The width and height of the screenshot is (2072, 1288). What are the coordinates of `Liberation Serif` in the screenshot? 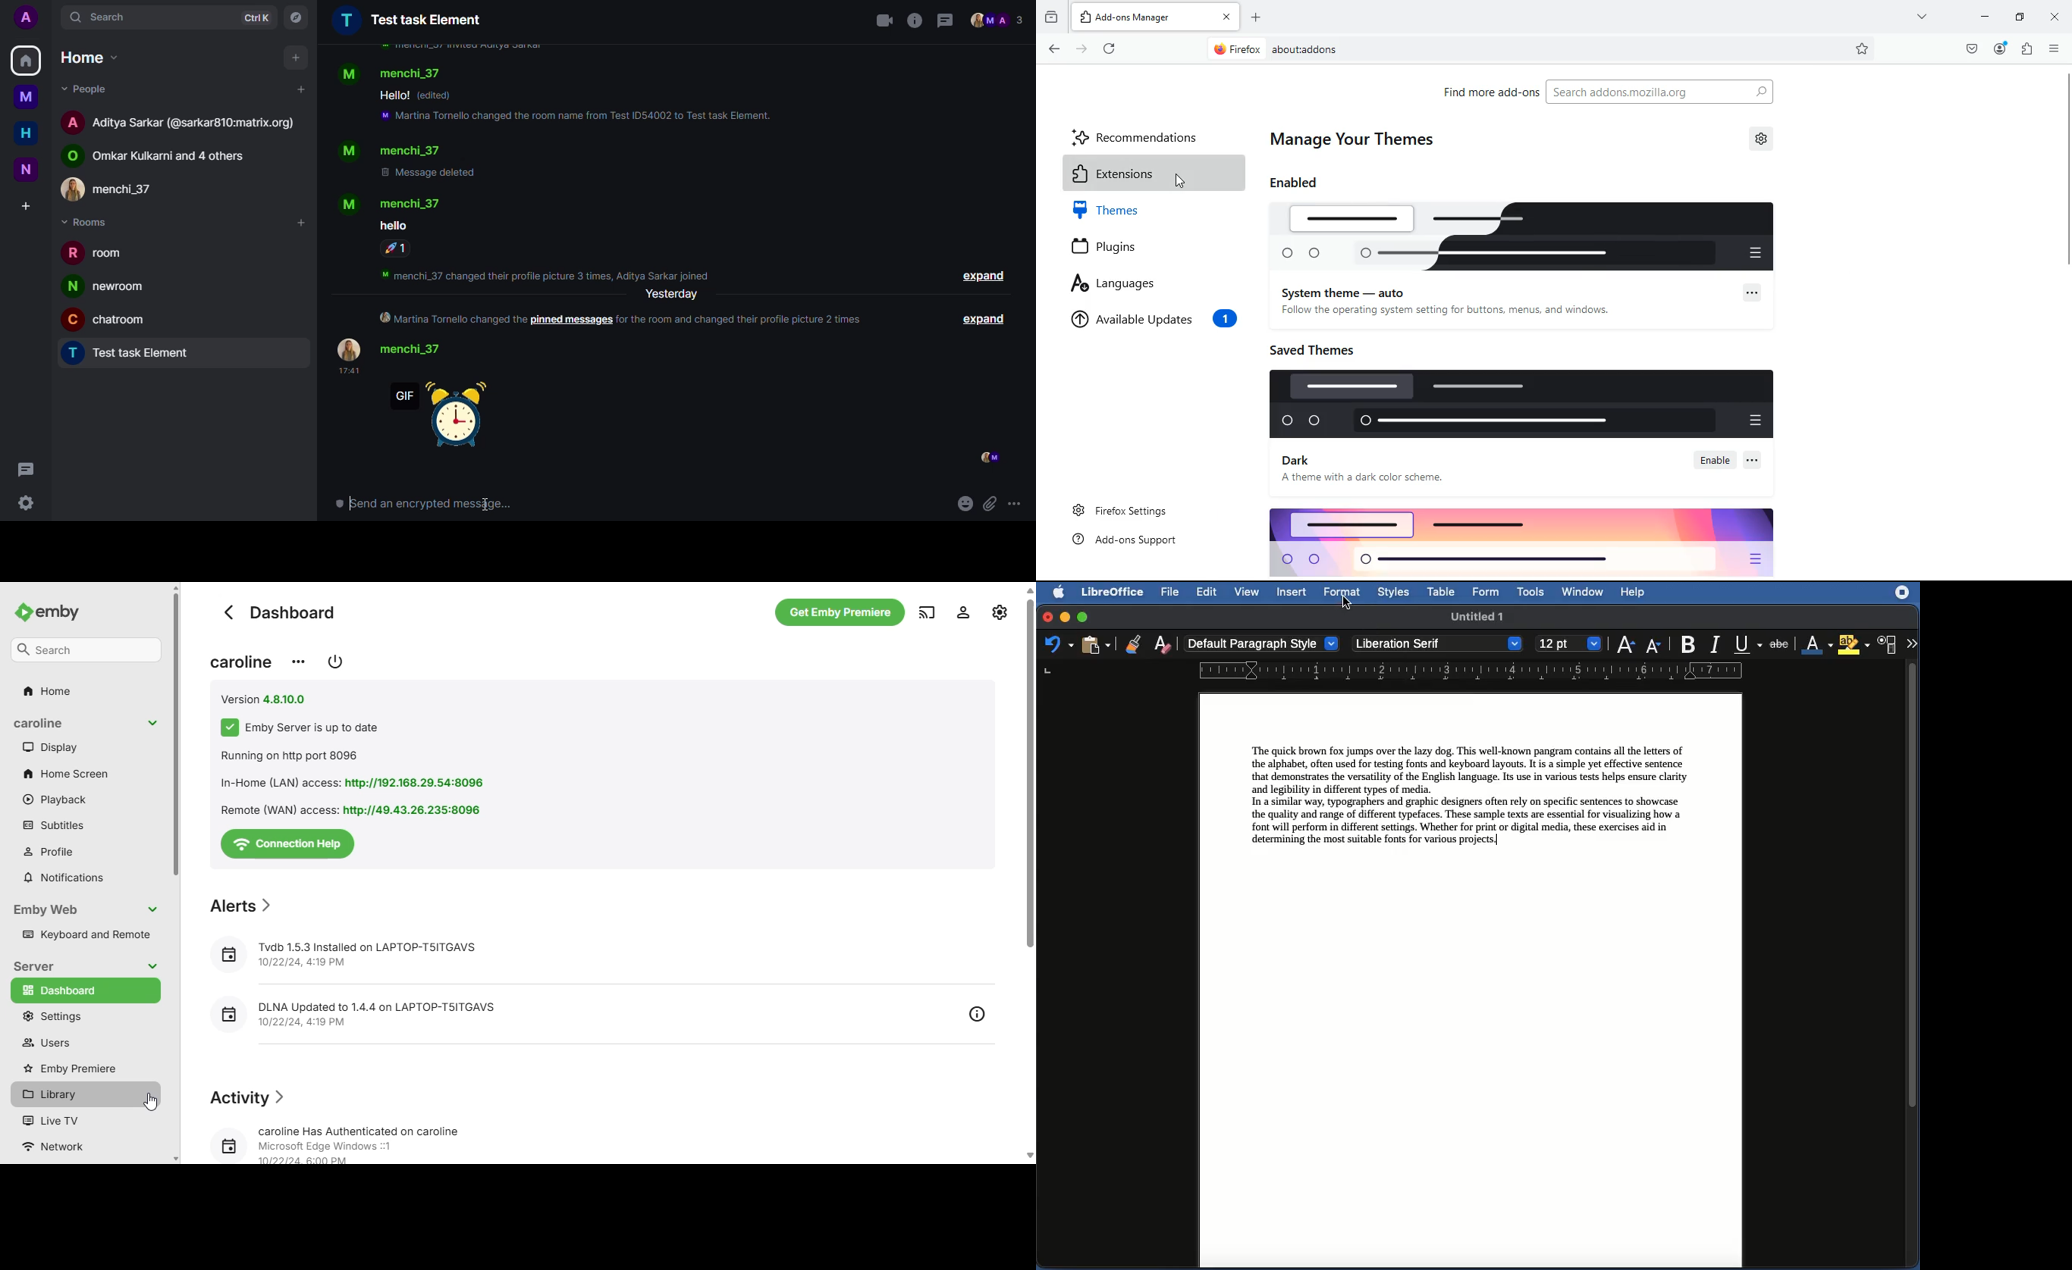 It's located at (1437, 644).